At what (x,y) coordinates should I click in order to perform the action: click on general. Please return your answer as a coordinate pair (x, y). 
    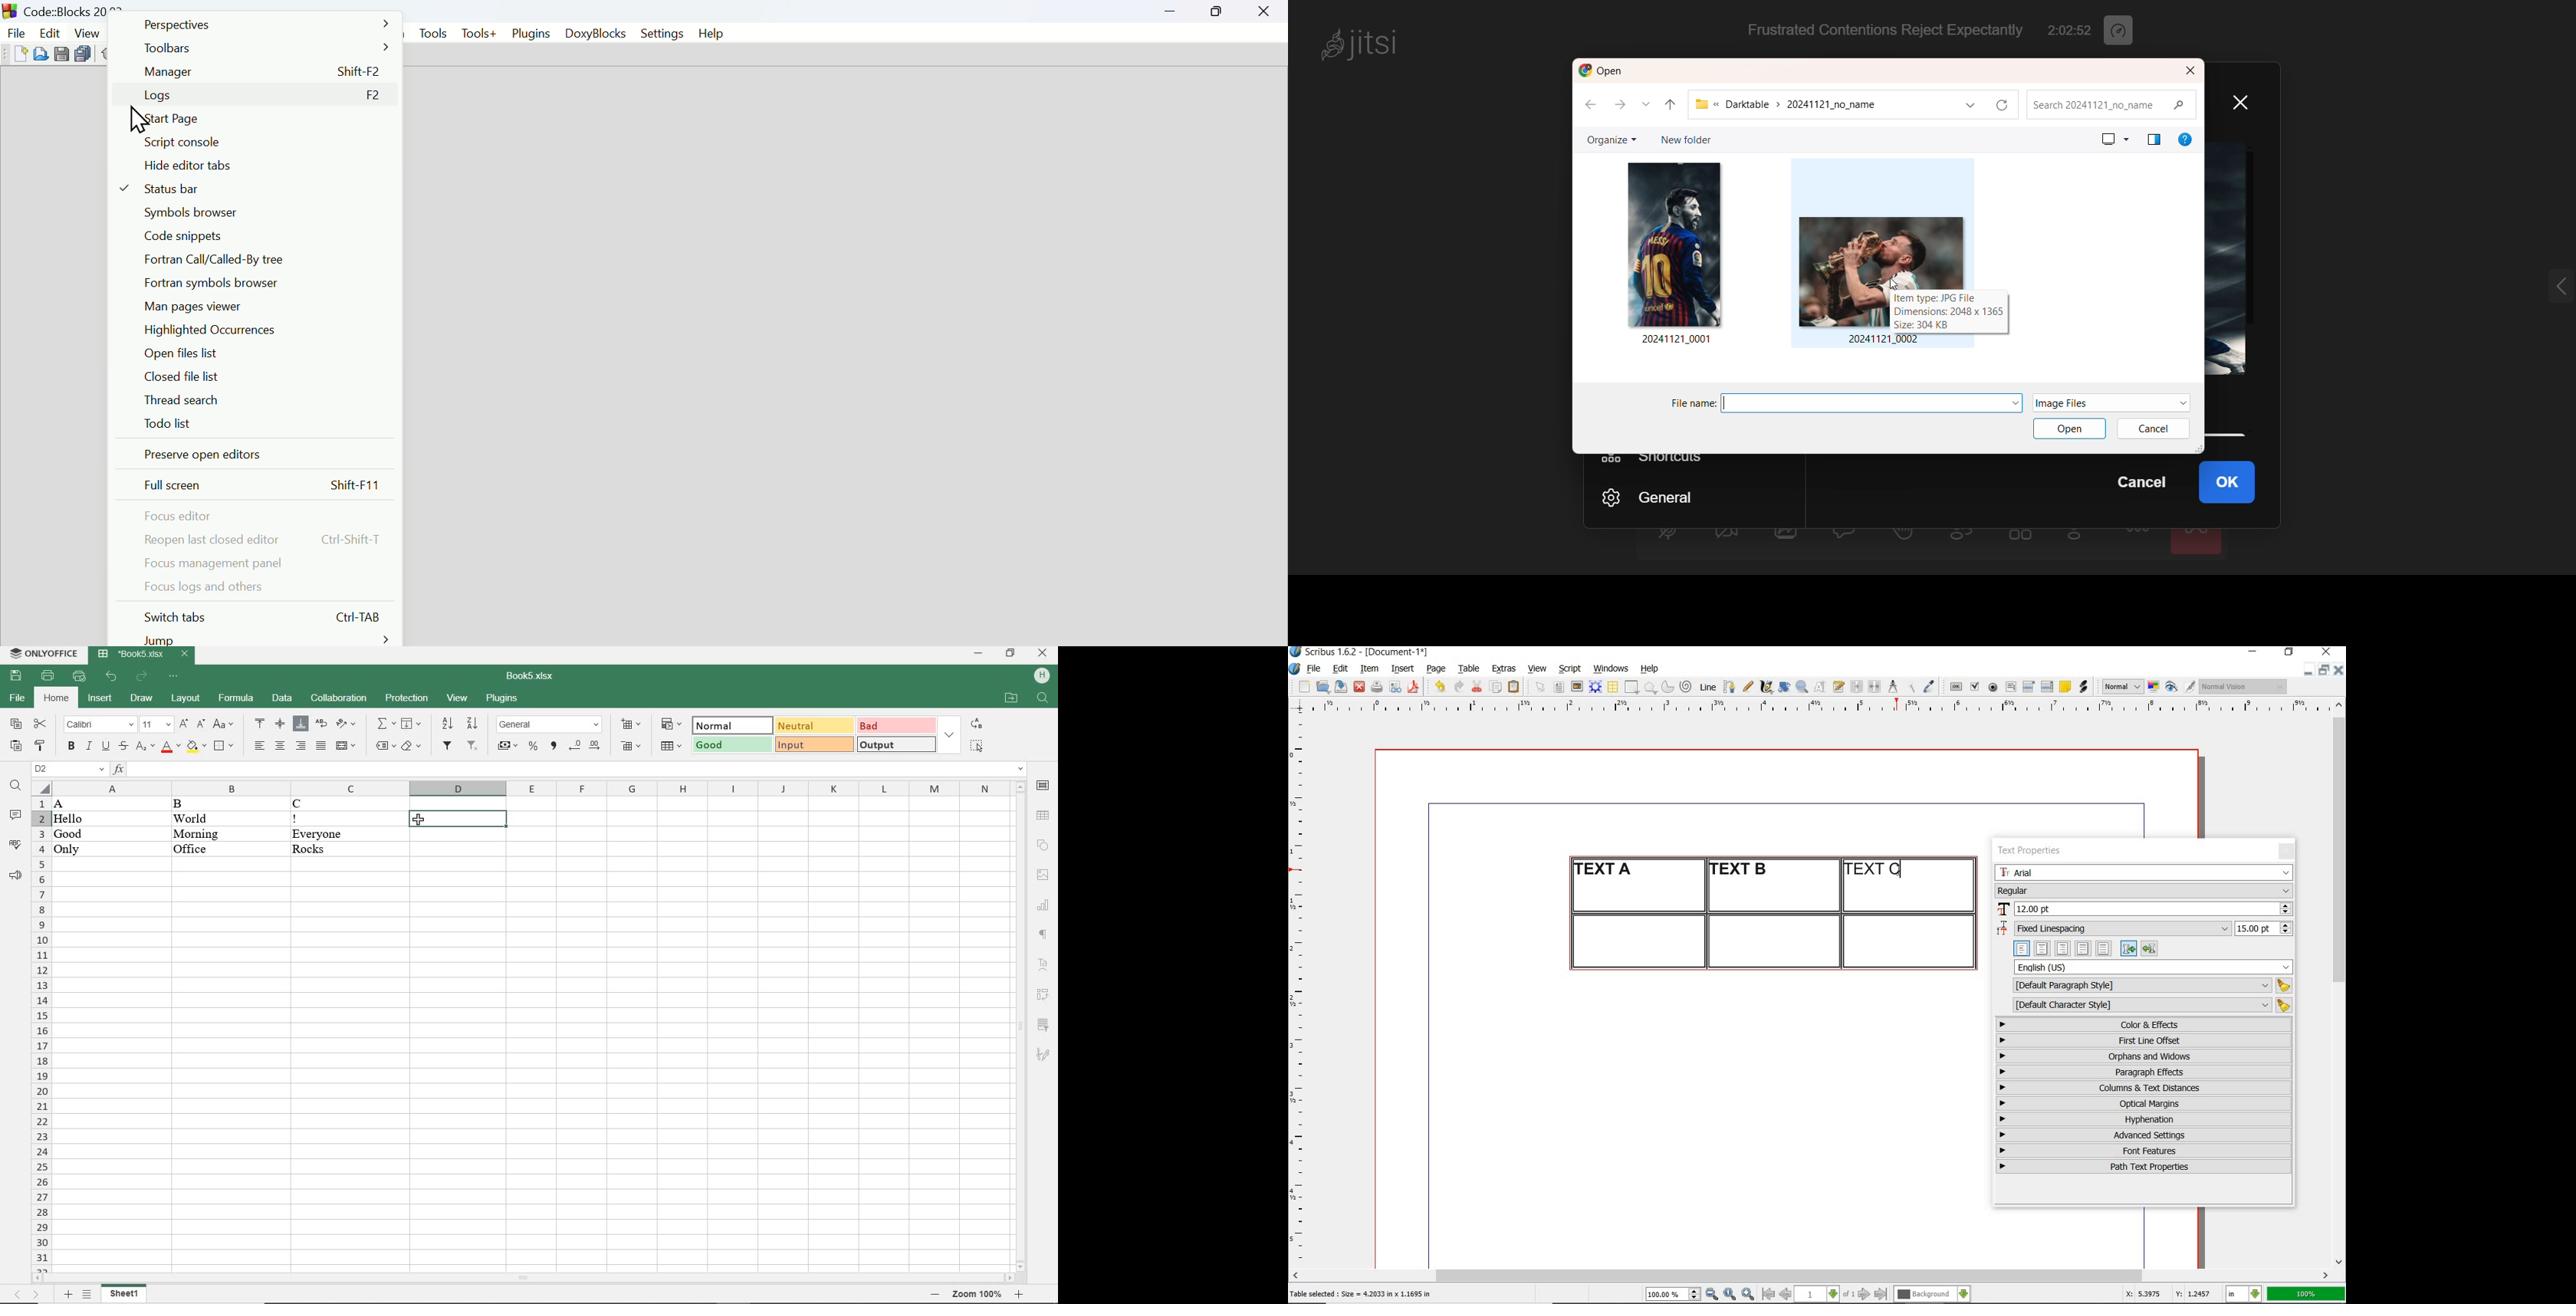
    Looking at the image, I should click on (1664, 496).